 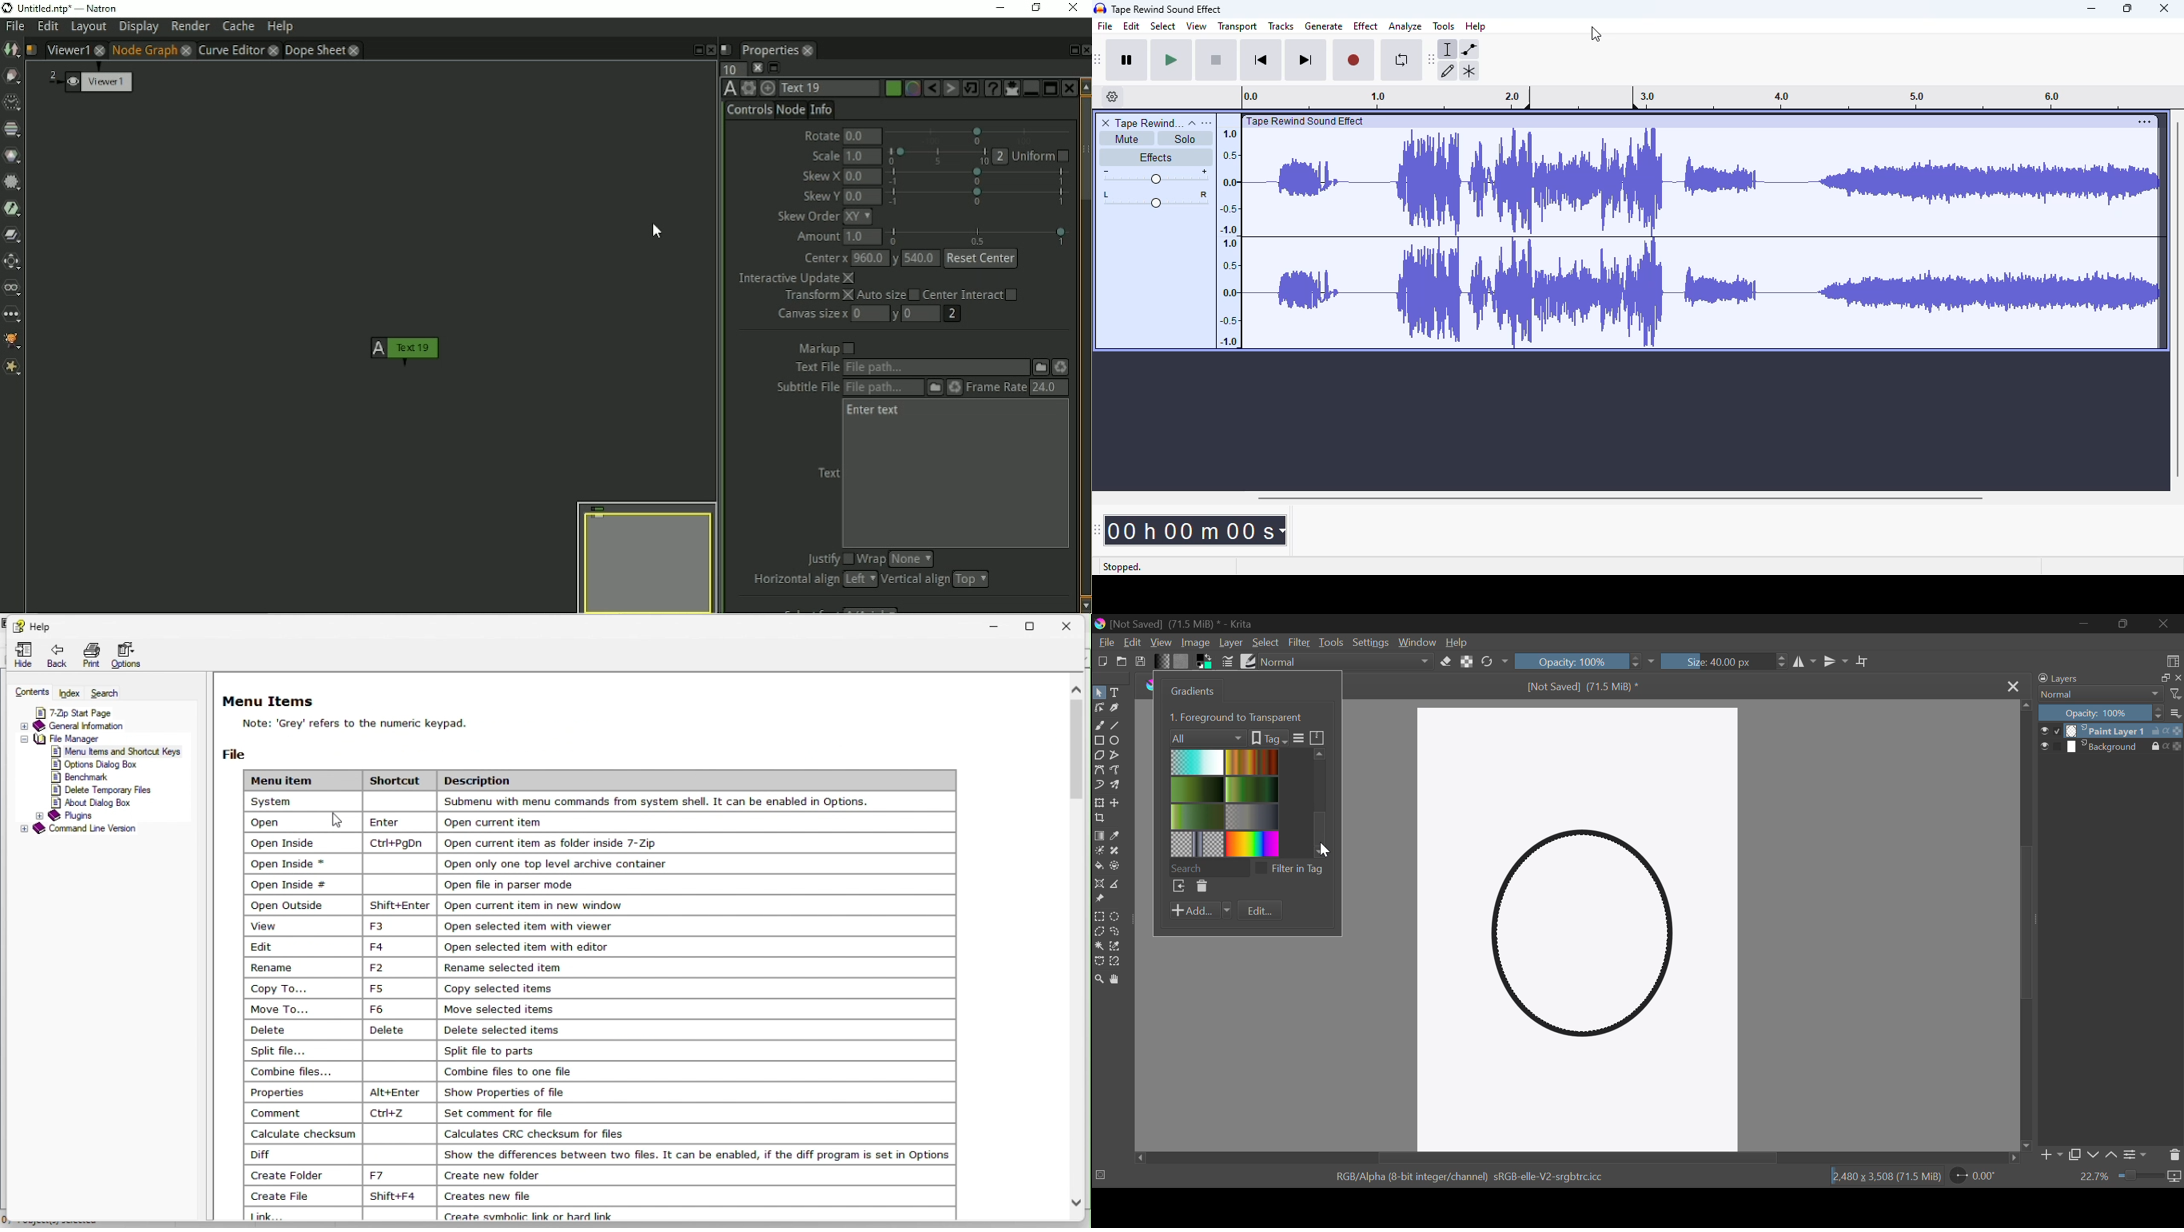 I want to click on Fill, so click(x=1099, y=867).